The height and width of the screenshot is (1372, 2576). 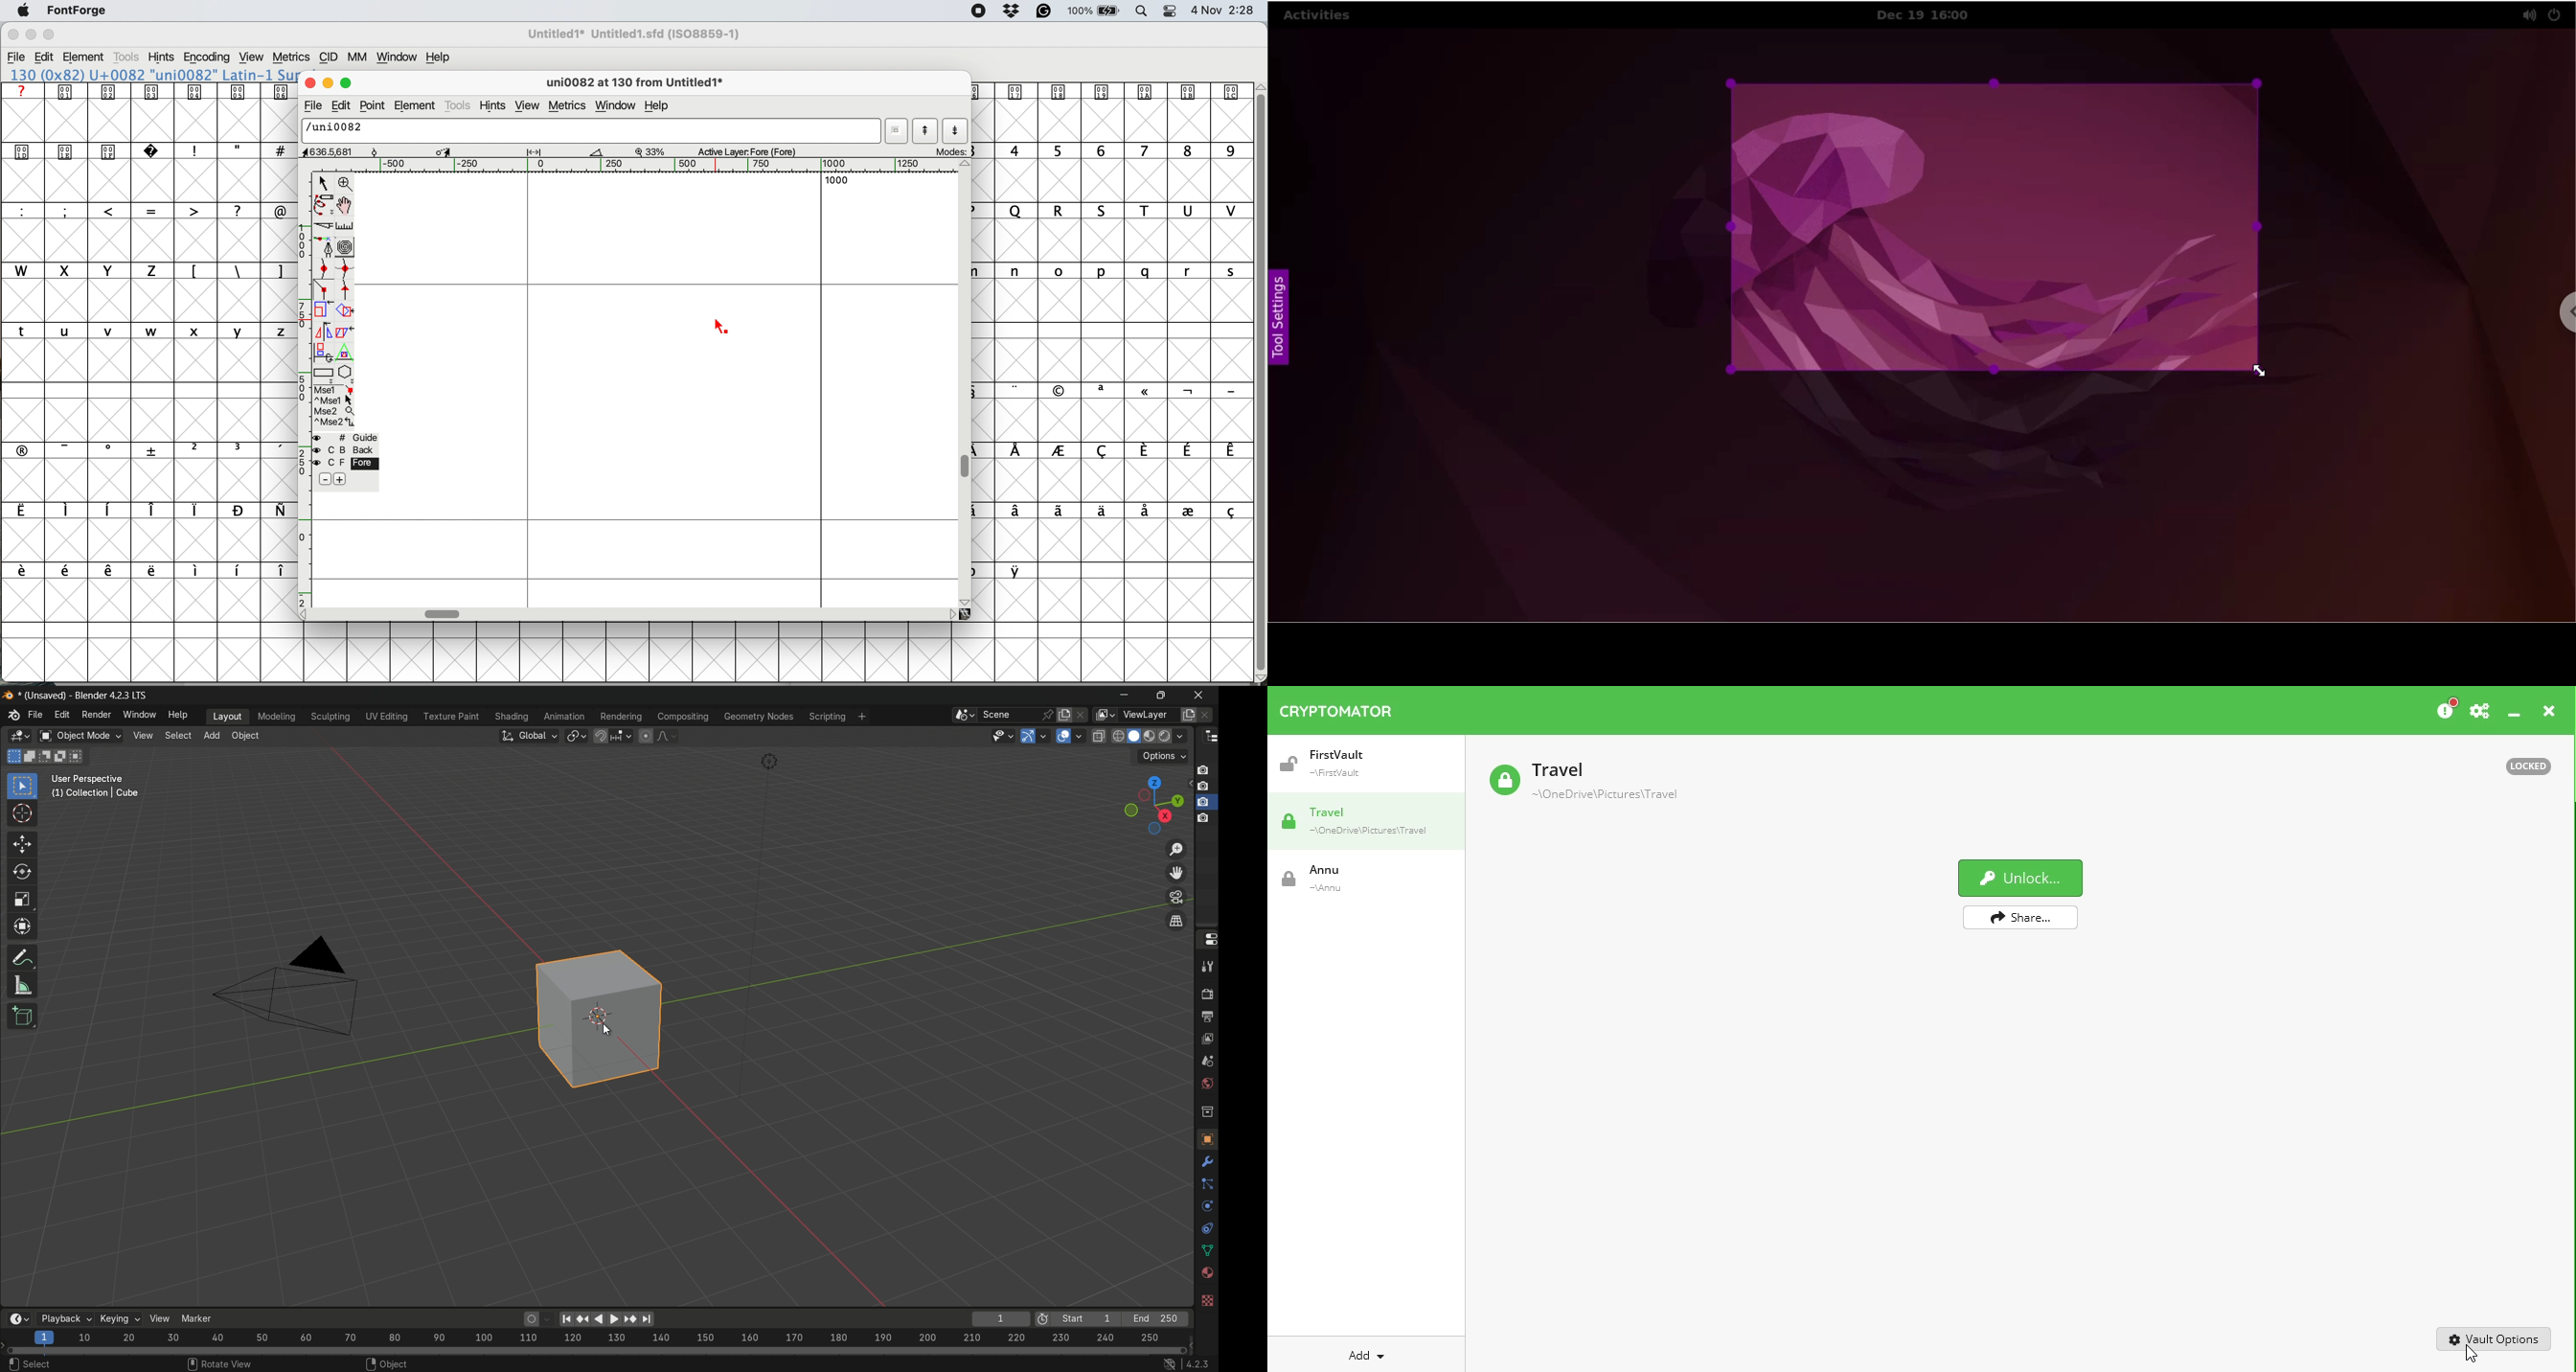 What do you see at coordinates (1208, 1273) in the screenshot?
I see `material` at bounding box center [1208, 1273].